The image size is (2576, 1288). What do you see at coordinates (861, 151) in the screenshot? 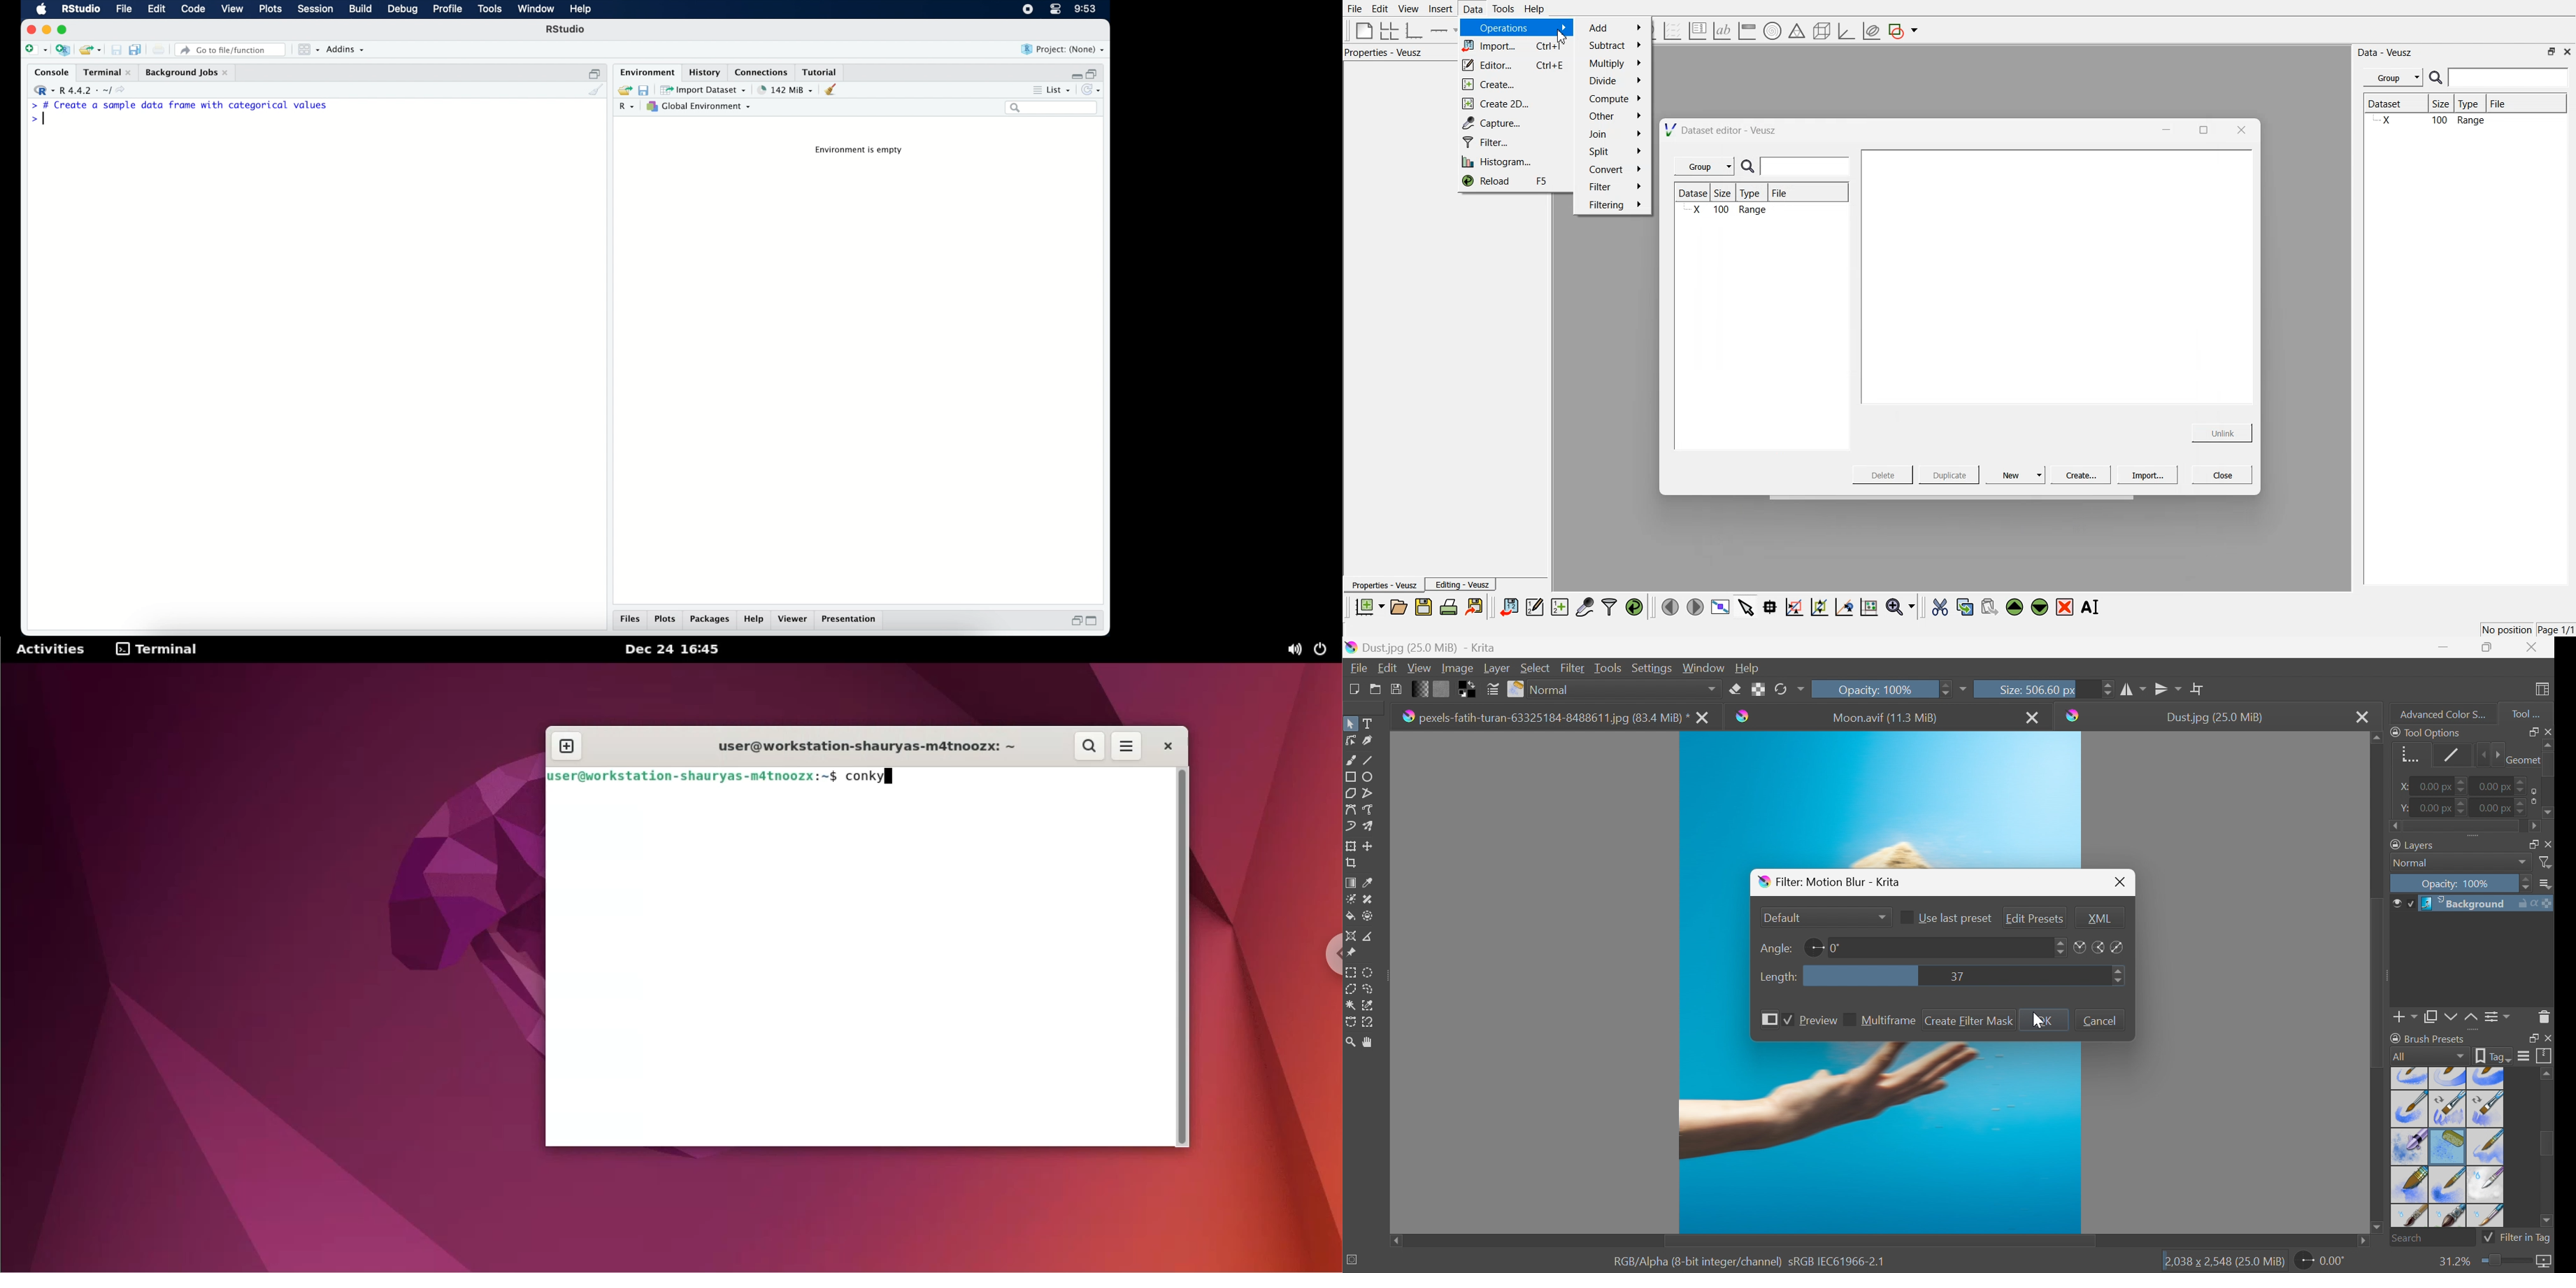
I see `environment is empty` at bounding box center [861, 151].